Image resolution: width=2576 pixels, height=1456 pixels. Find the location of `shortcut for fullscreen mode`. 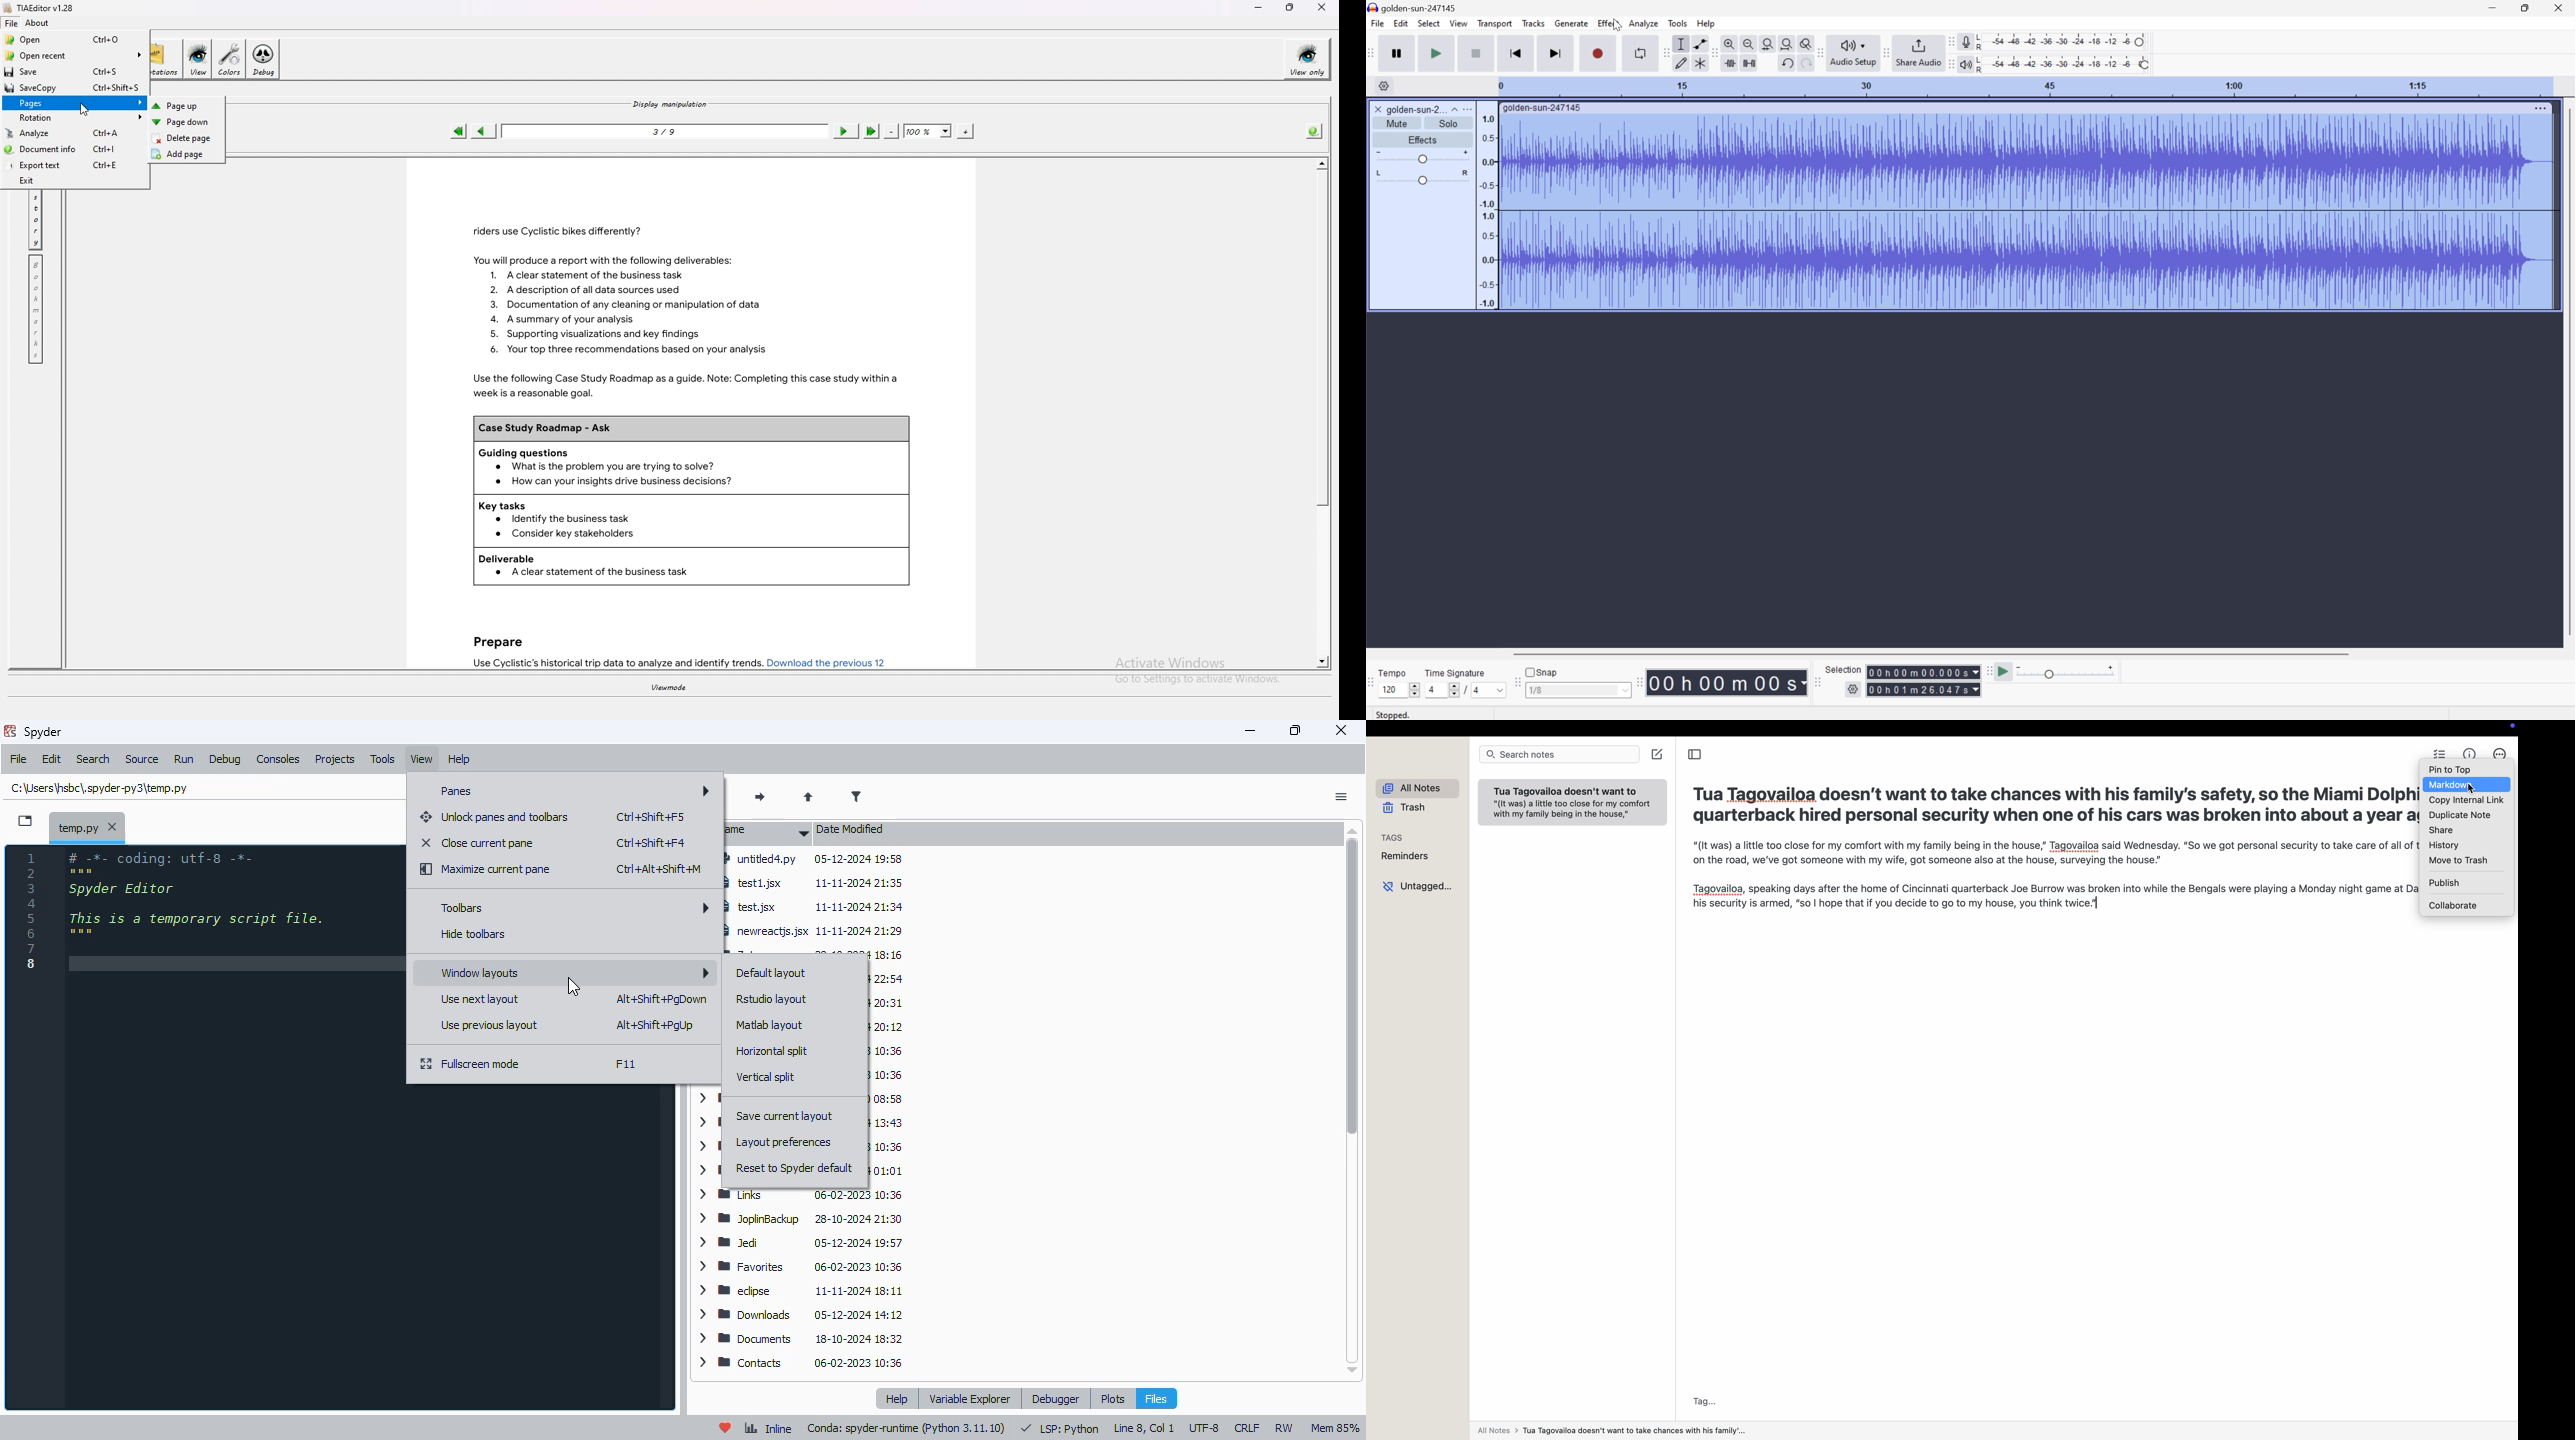

shortcut for fullscreen mode is located at coordinates (626, 1064).